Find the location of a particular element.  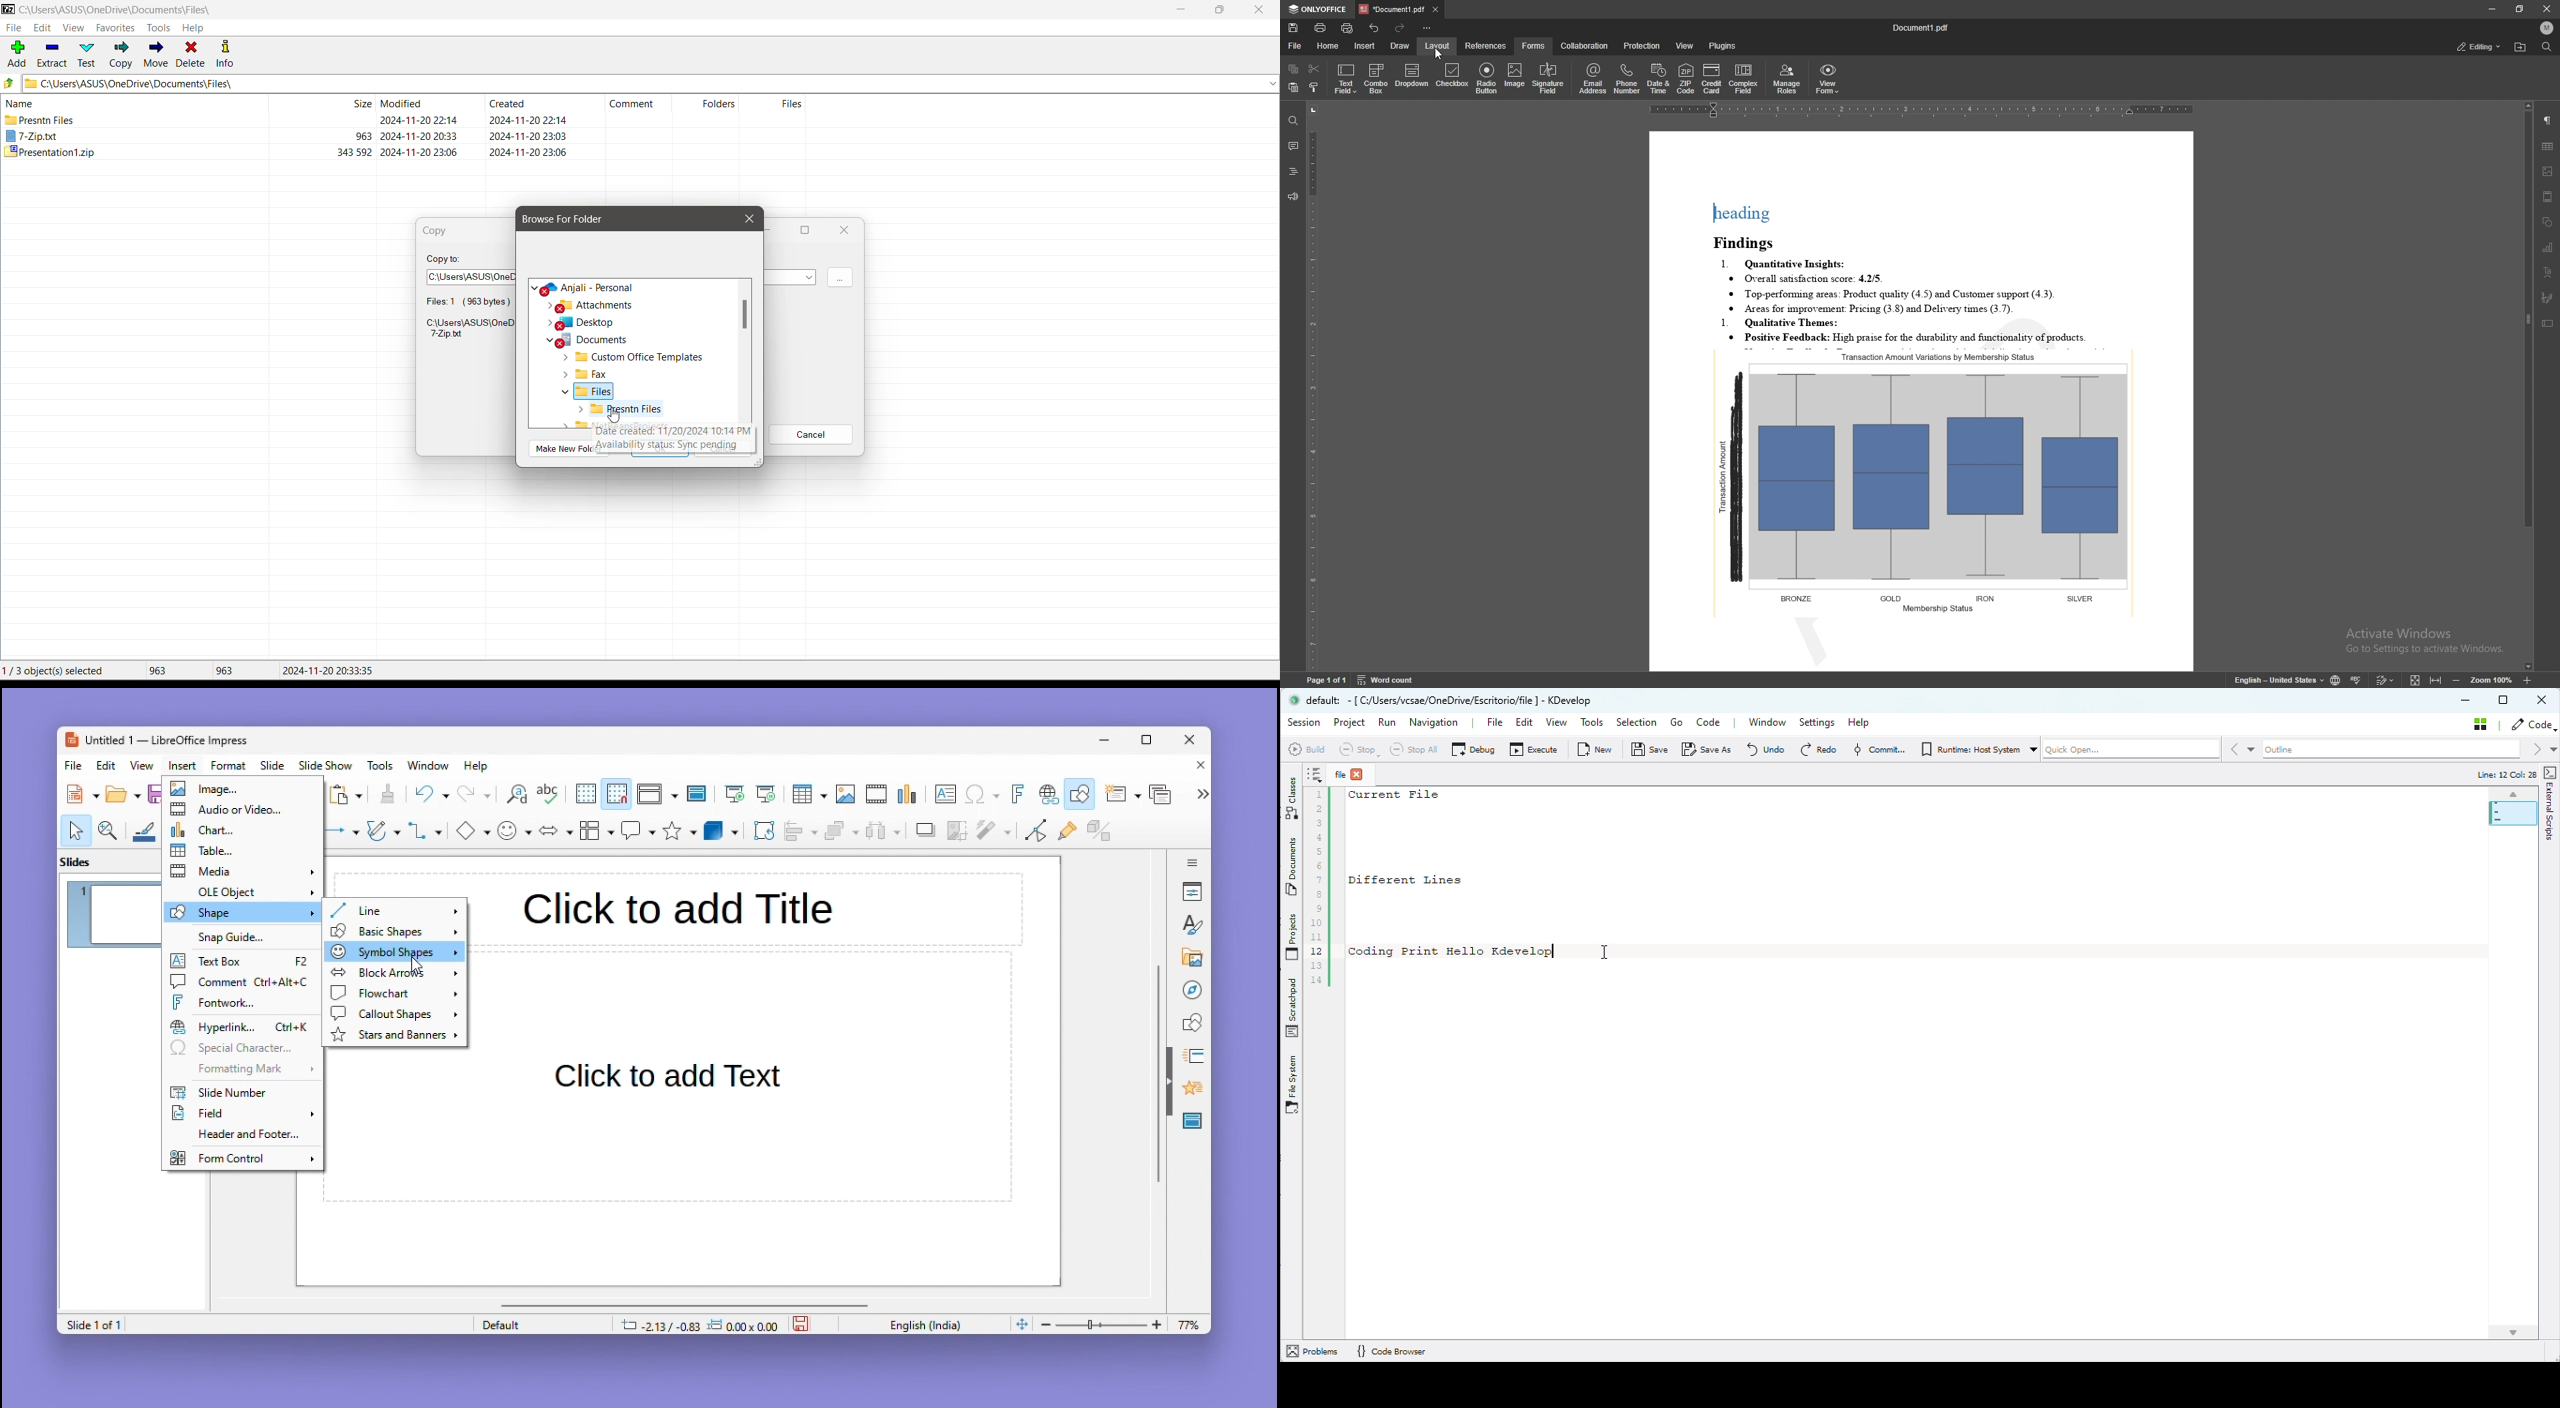

Masters slide is located at coordinates (1193, 1122).